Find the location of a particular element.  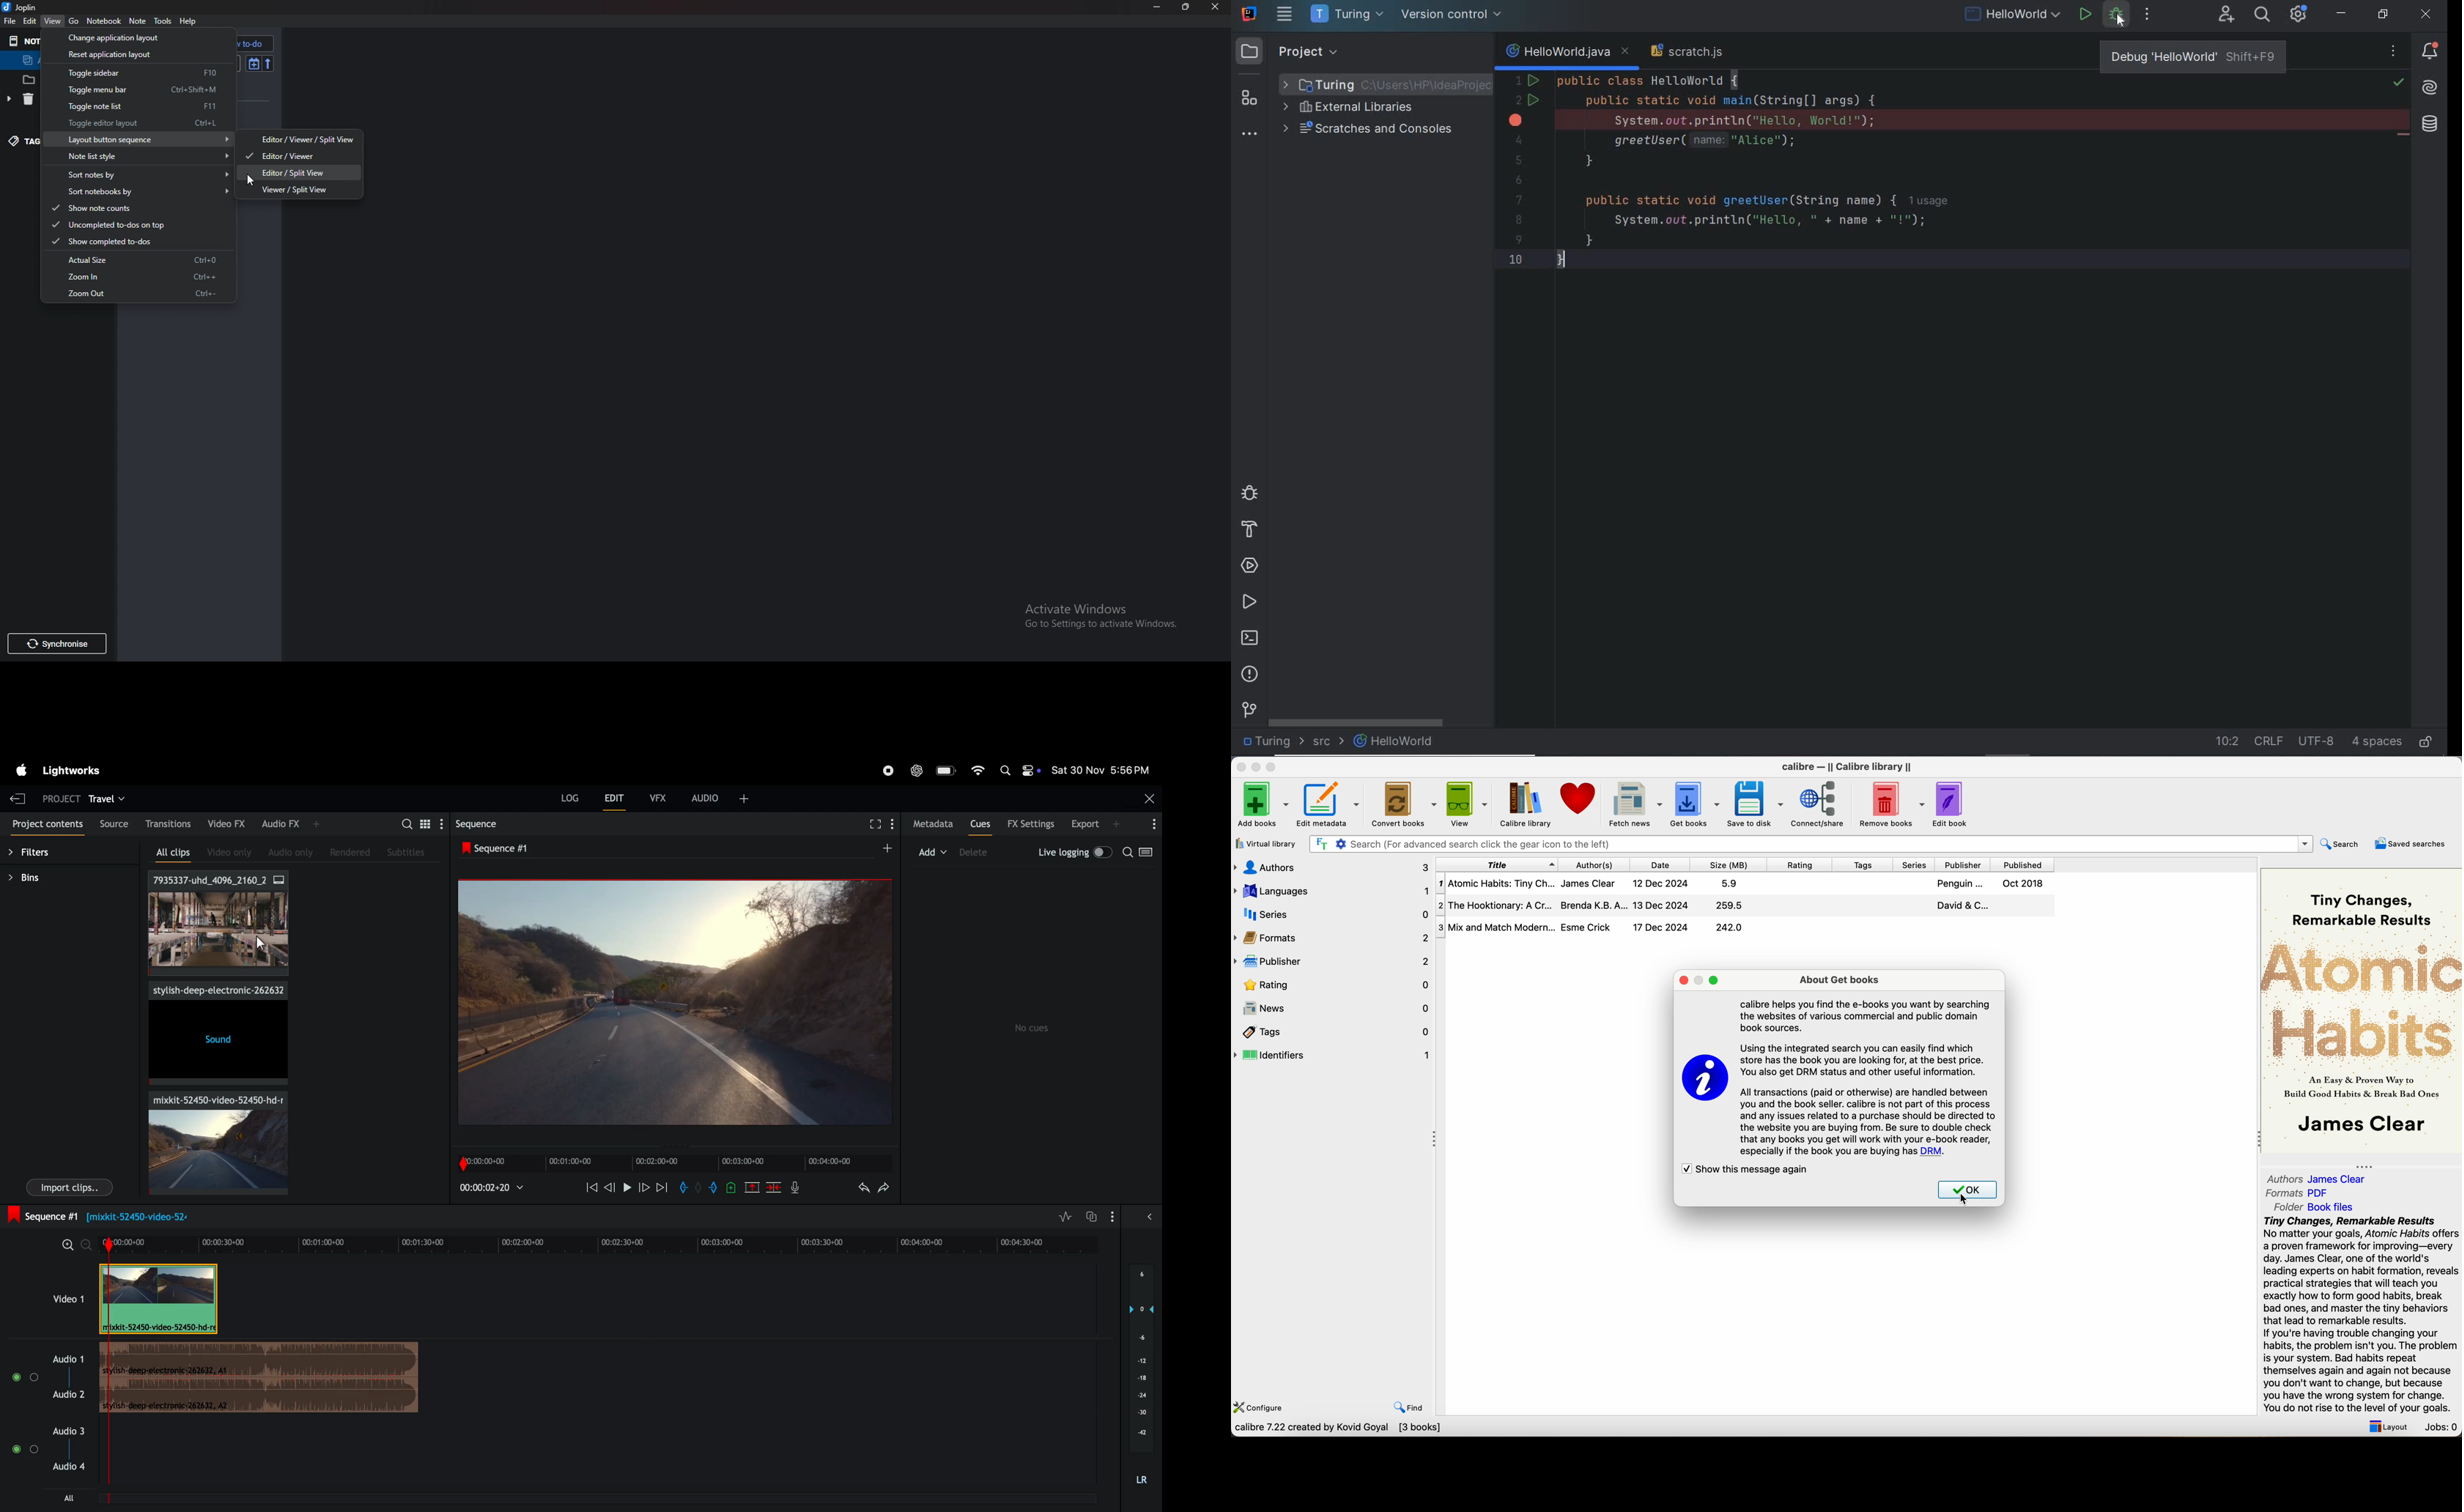

search is located at coordinates (2341, 844).